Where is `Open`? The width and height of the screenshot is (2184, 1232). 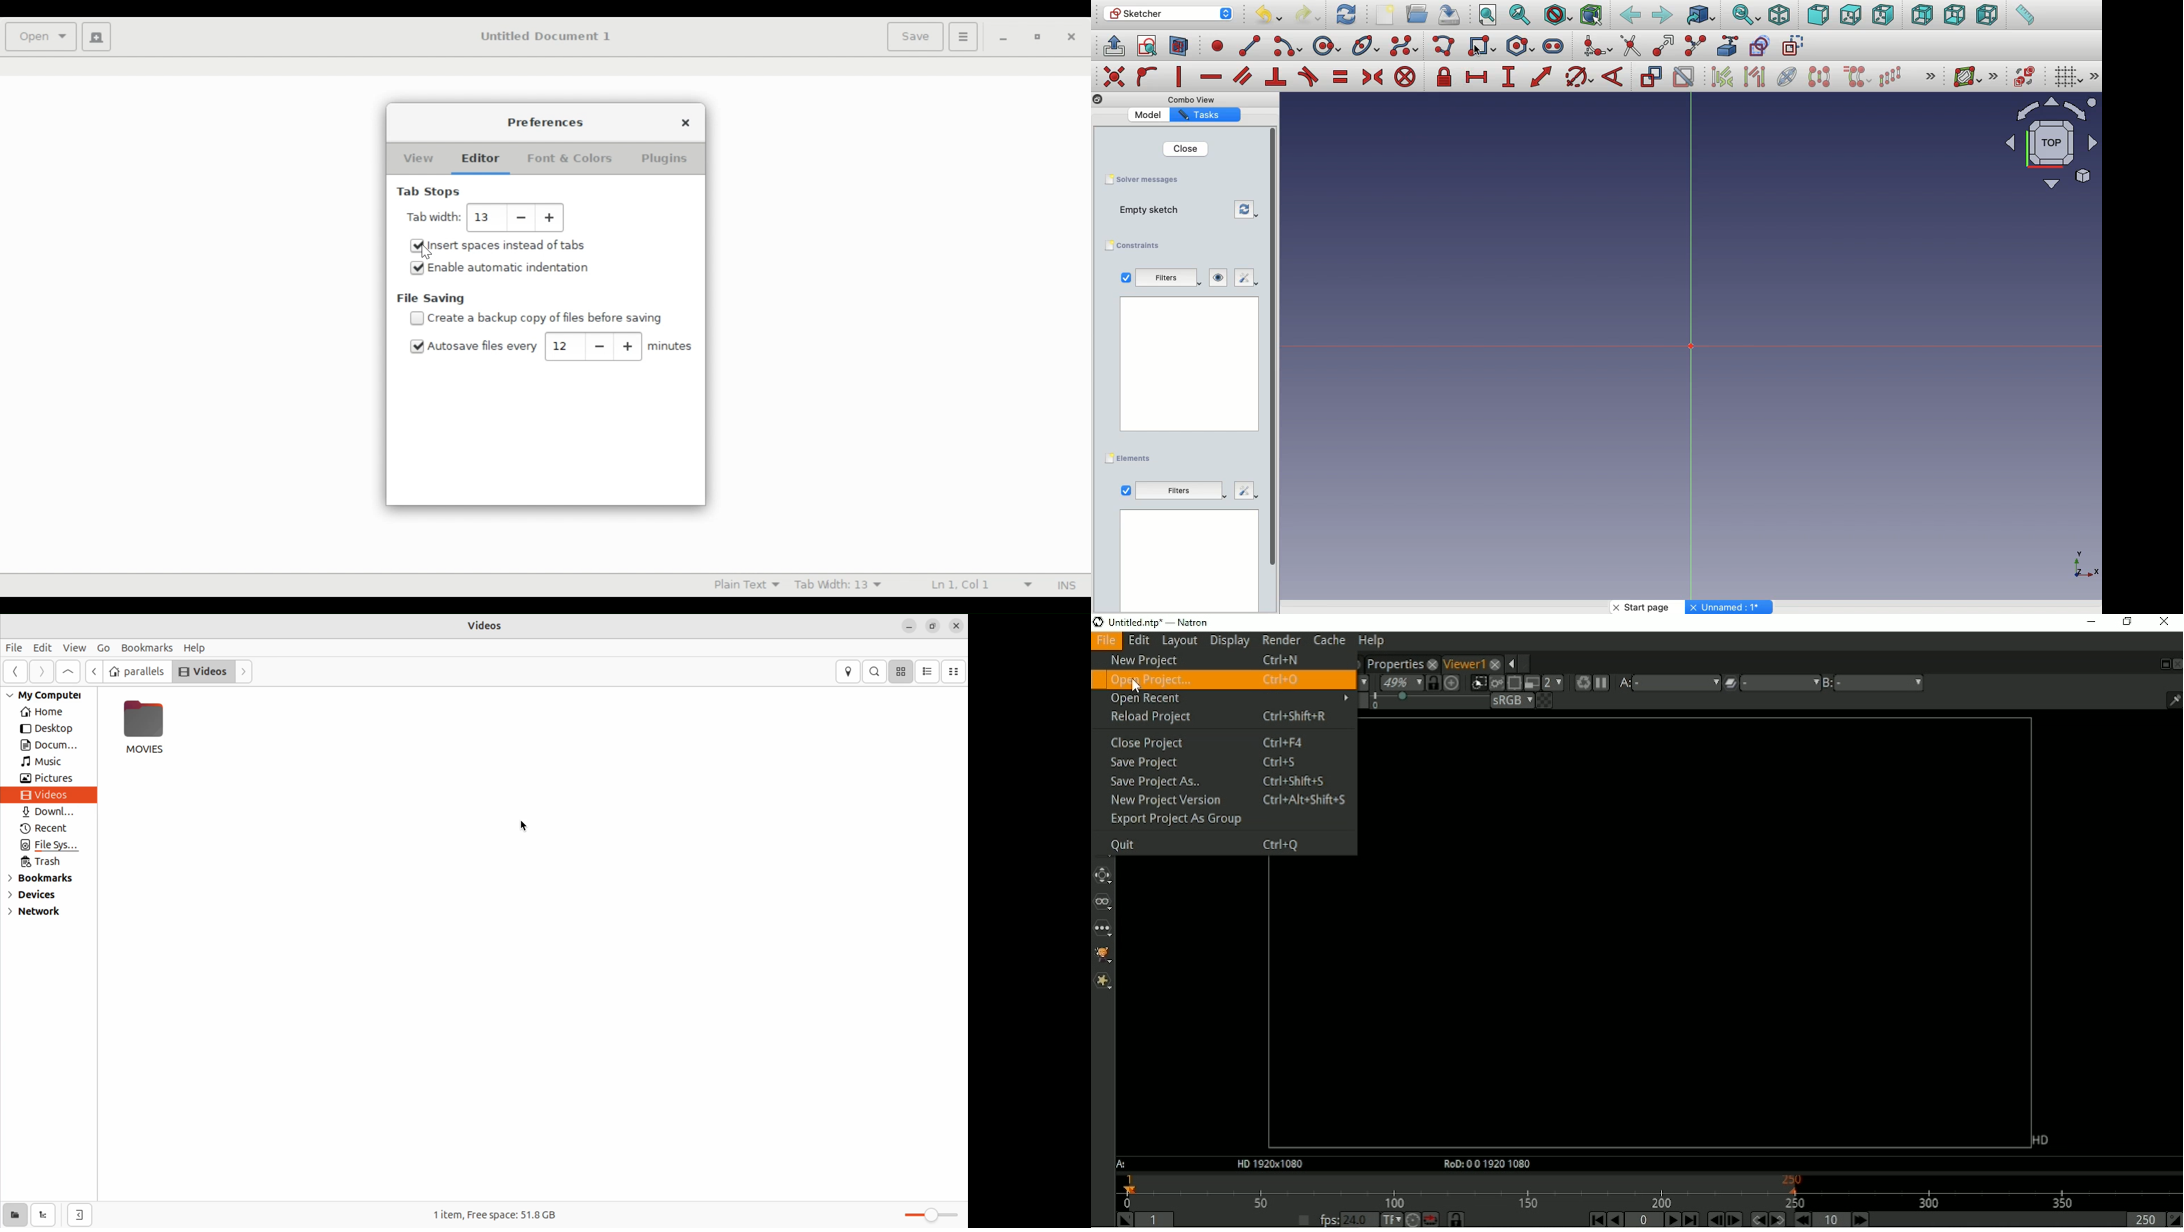
Open is located at coordinates (1419, 14).